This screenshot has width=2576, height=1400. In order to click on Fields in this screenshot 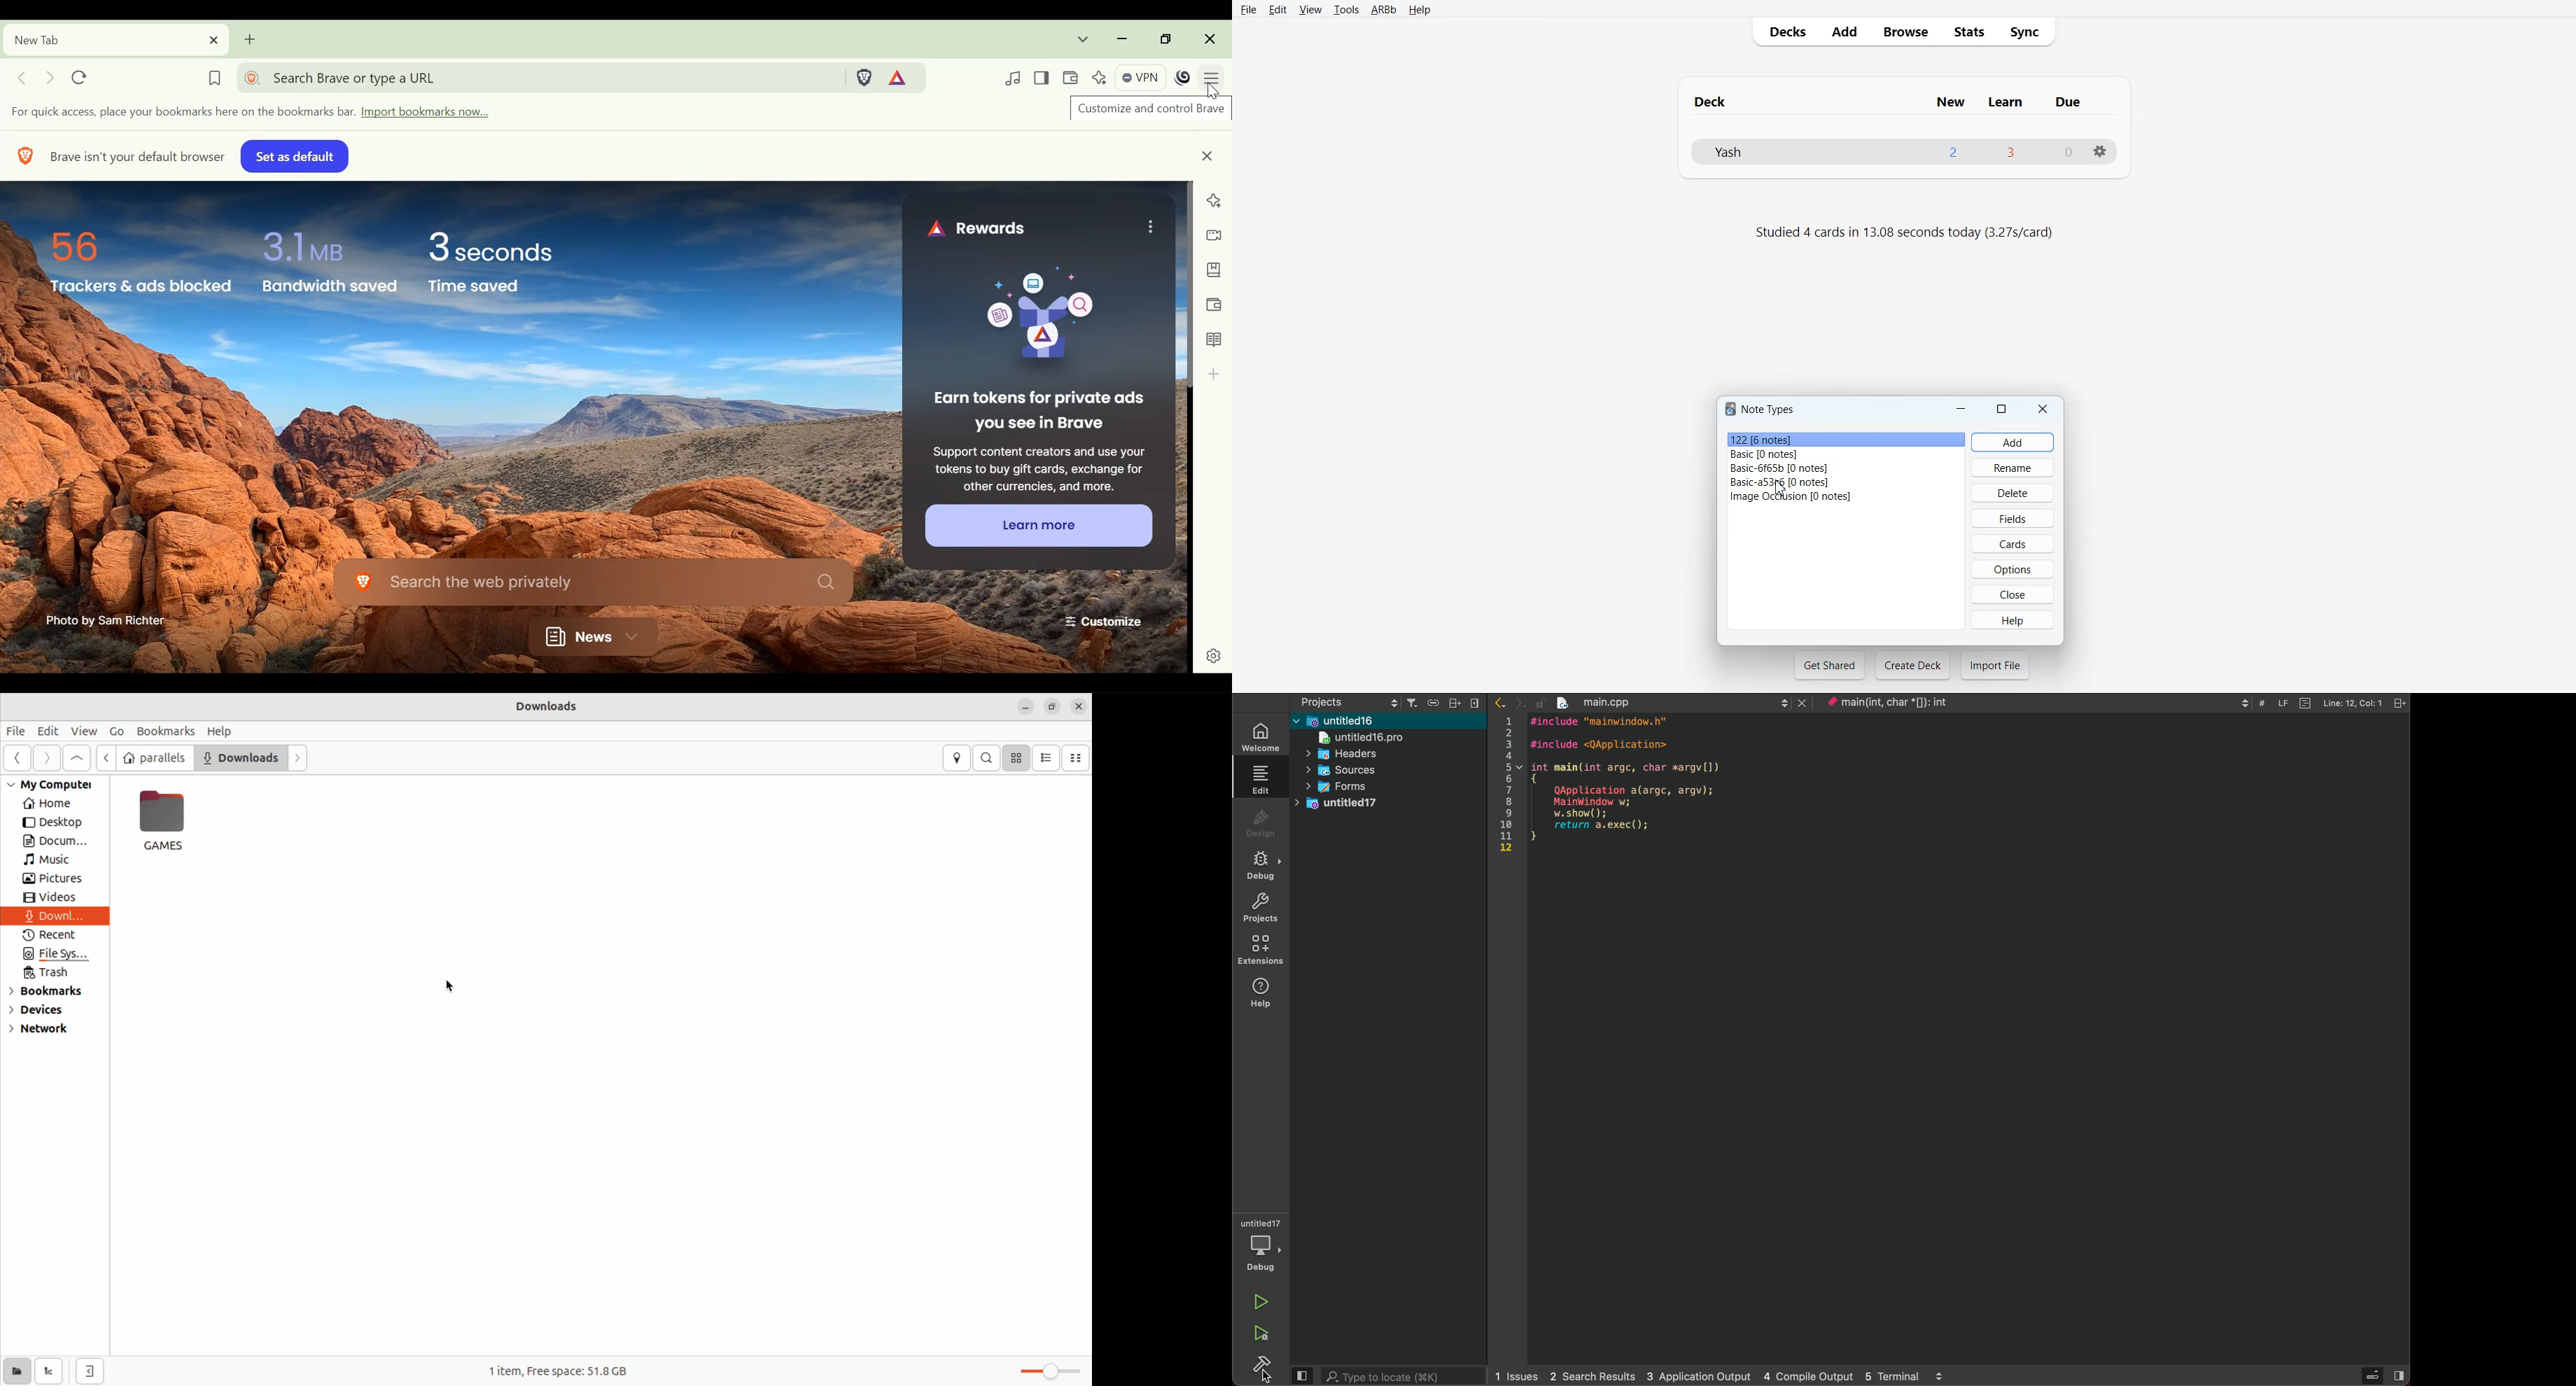, I will do `click(2012, 517)`.